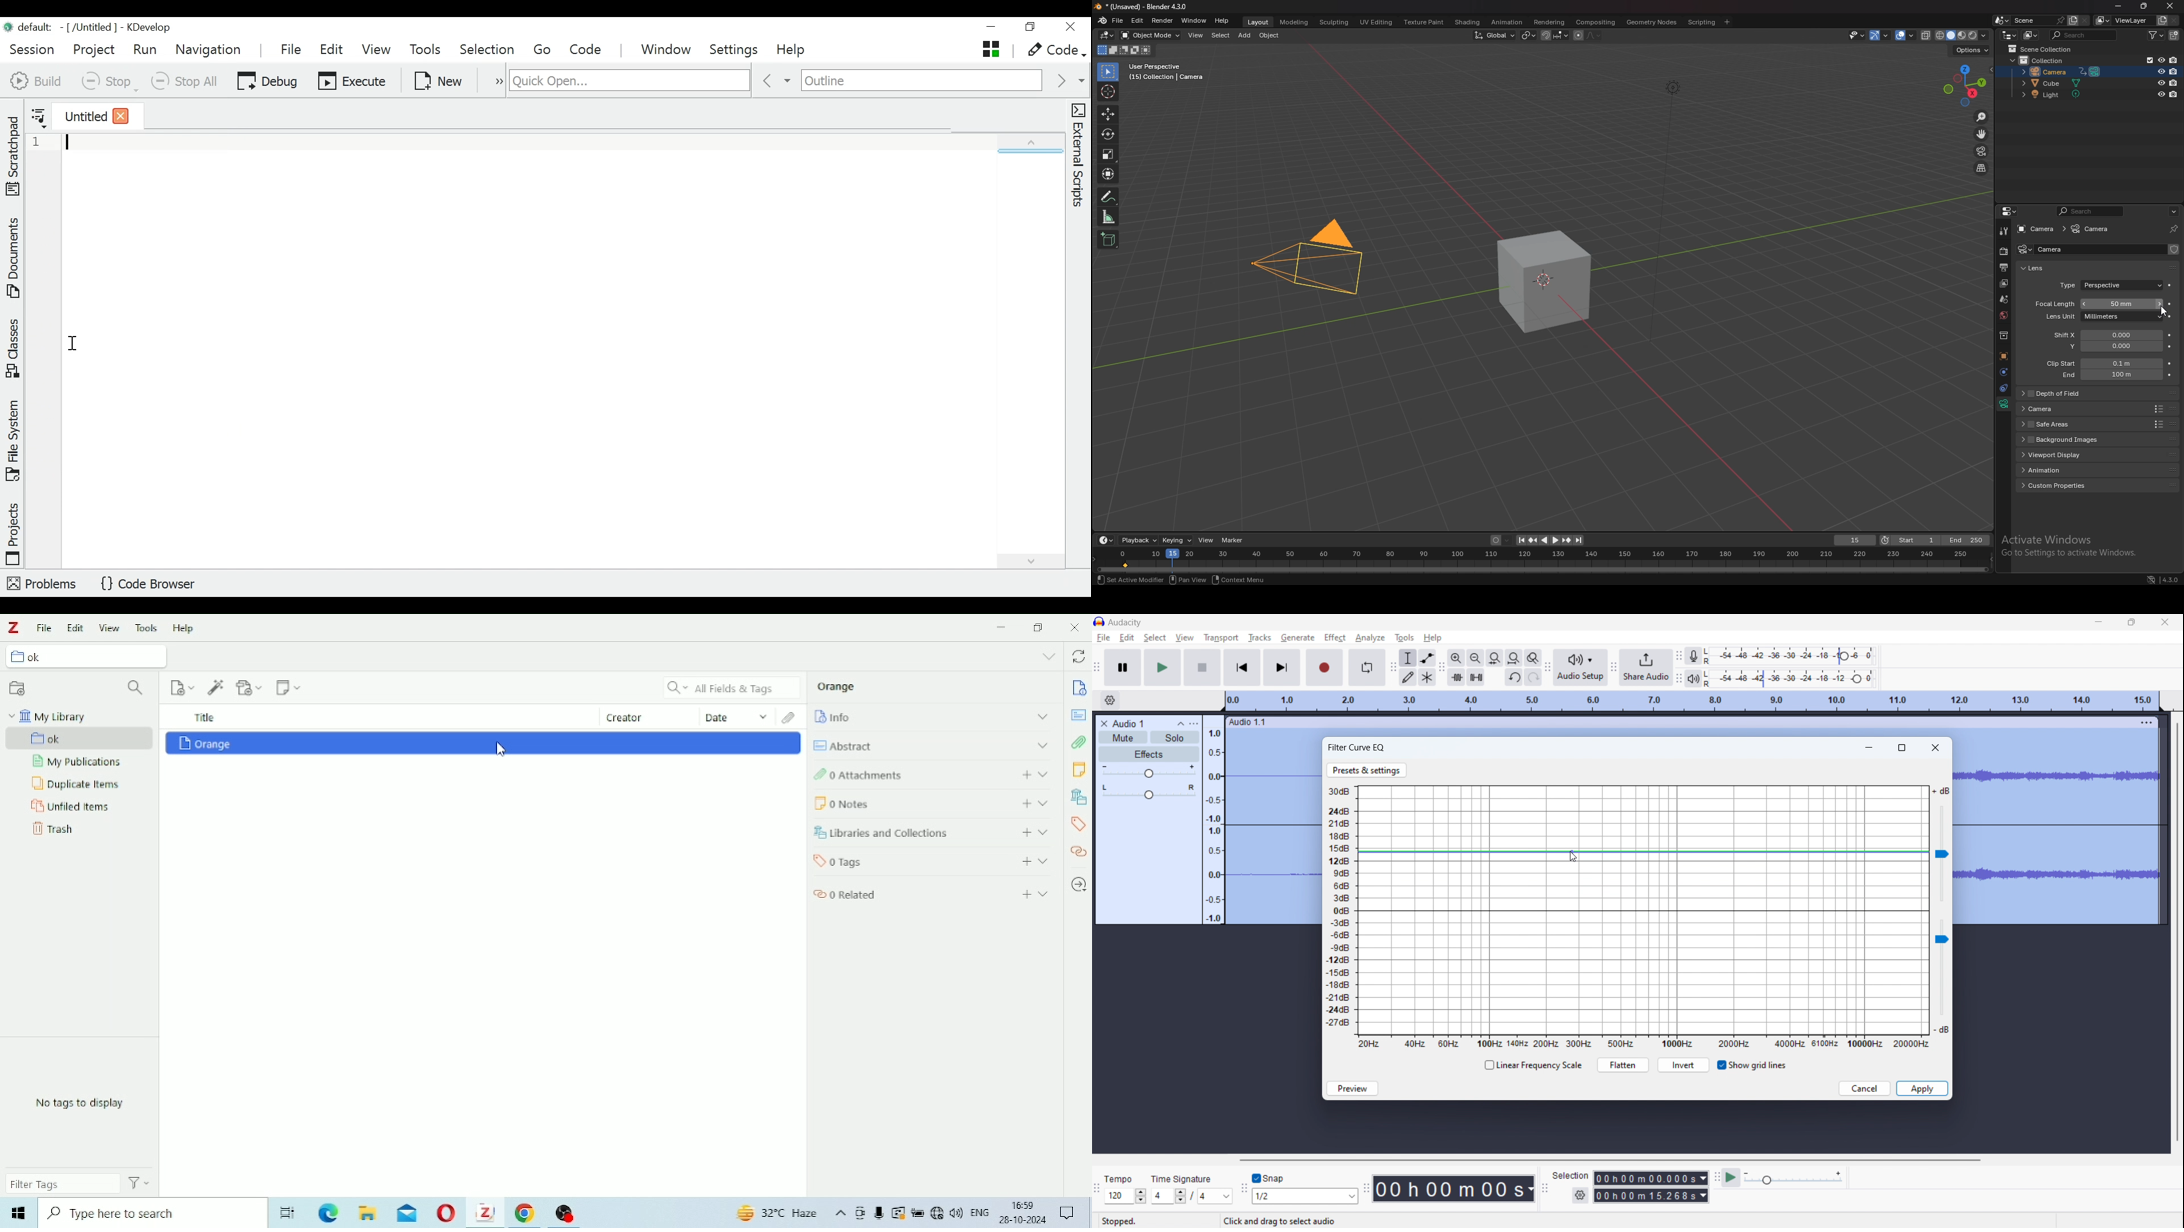 The width and height of the screenshot is (2184, 1232). What do you see at coordinates (1368, 1193) in the screenshot?
I see `time toolbar` at bounding box center [1368, 1193].